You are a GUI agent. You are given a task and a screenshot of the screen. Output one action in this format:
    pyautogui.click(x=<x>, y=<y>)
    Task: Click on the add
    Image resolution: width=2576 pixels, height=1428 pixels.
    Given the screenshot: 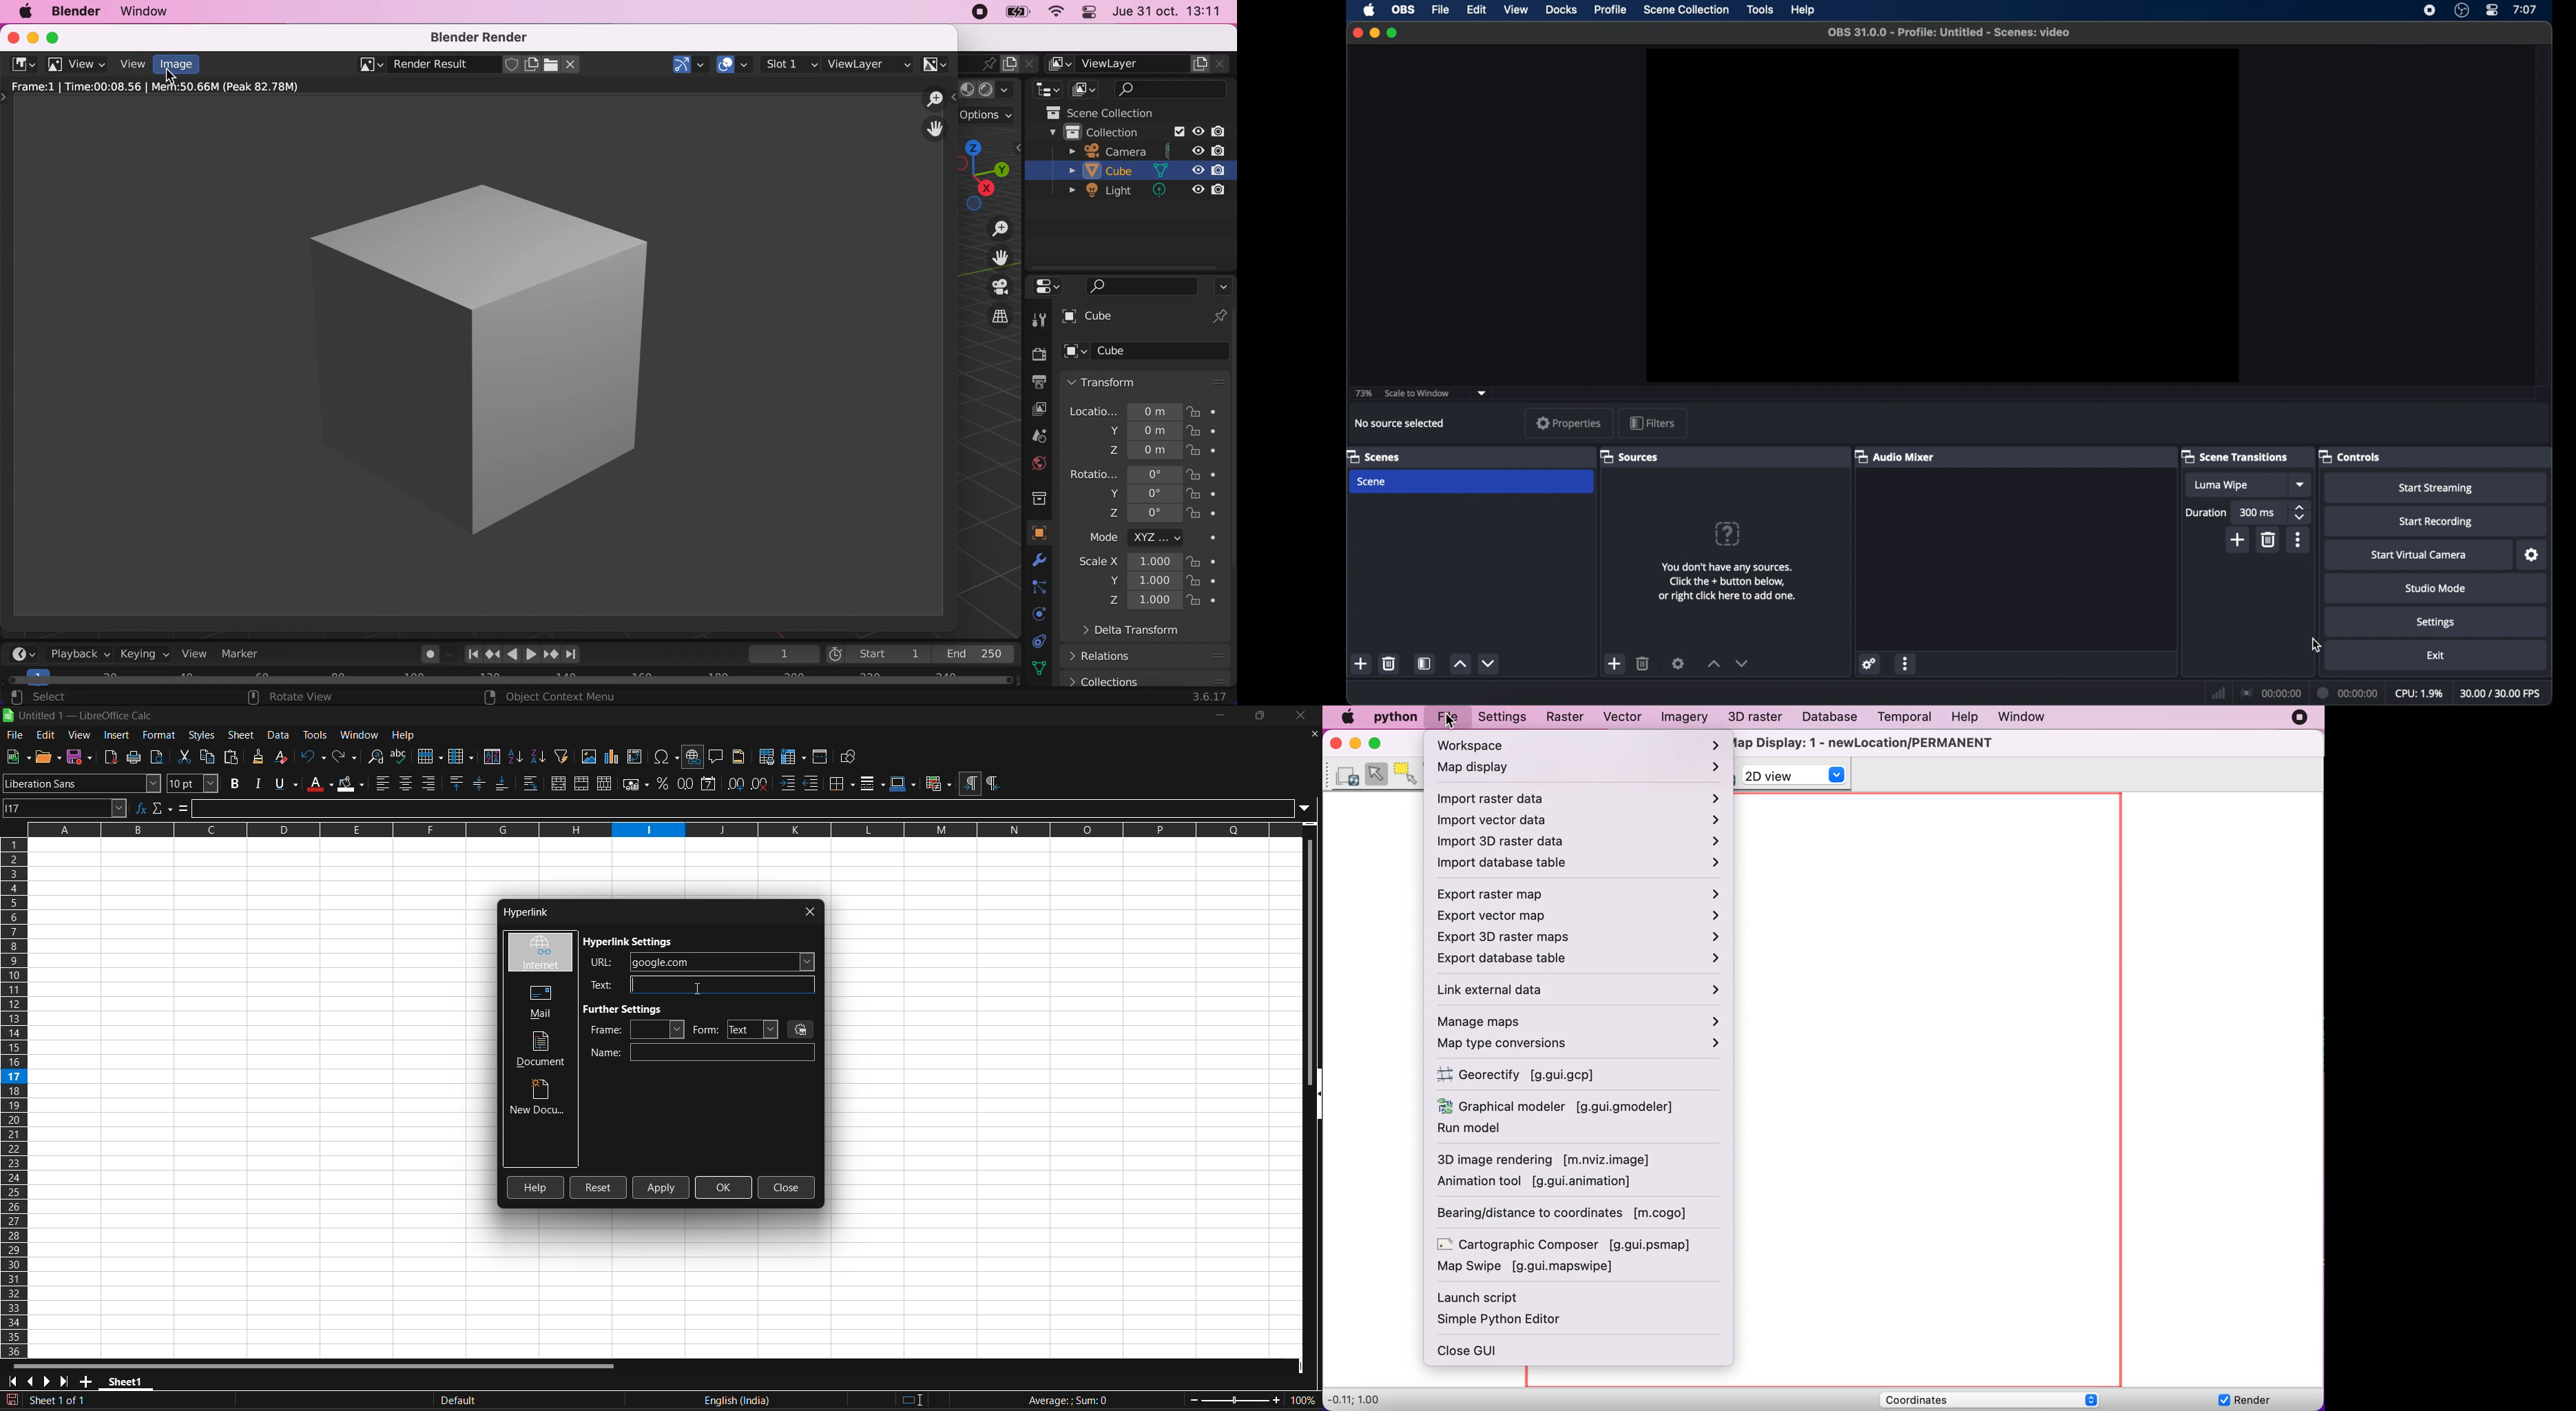 What is the action you would take?
    pyautogui.click(x=1616, y=664)
    